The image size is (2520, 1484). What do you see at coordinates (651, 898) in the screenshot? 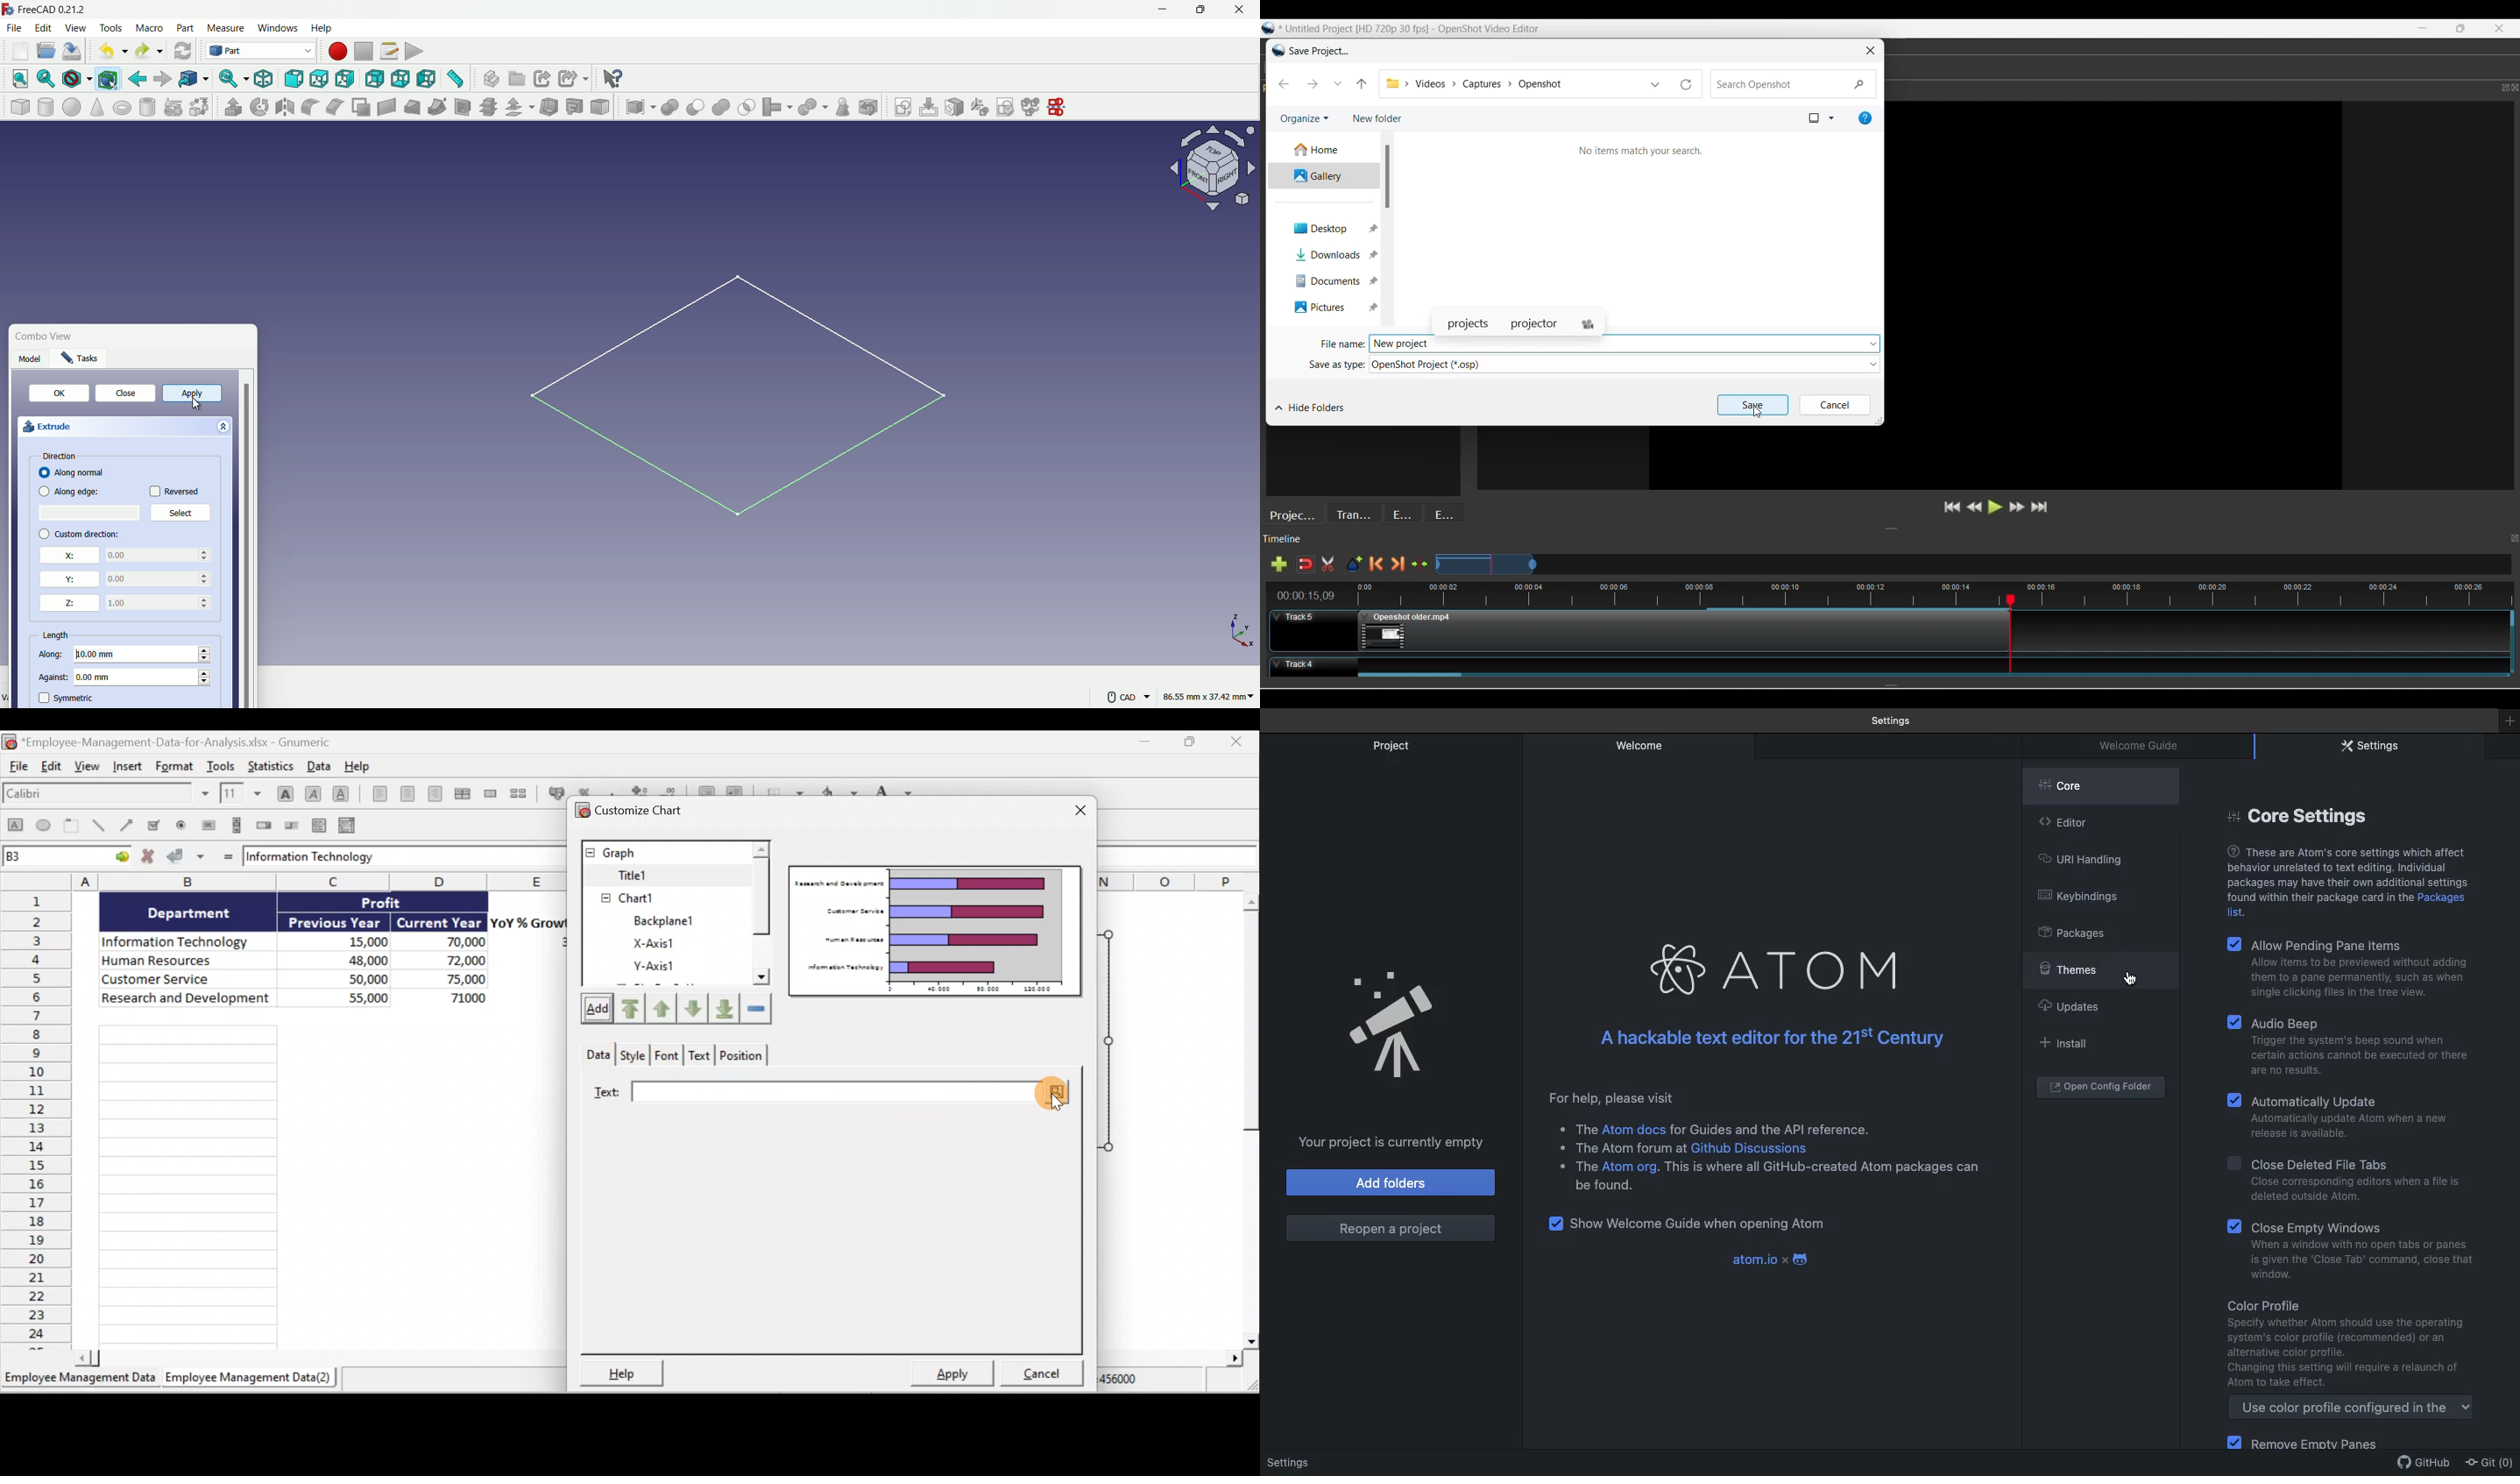
I see `chart1` at bounding box center [651, 898].